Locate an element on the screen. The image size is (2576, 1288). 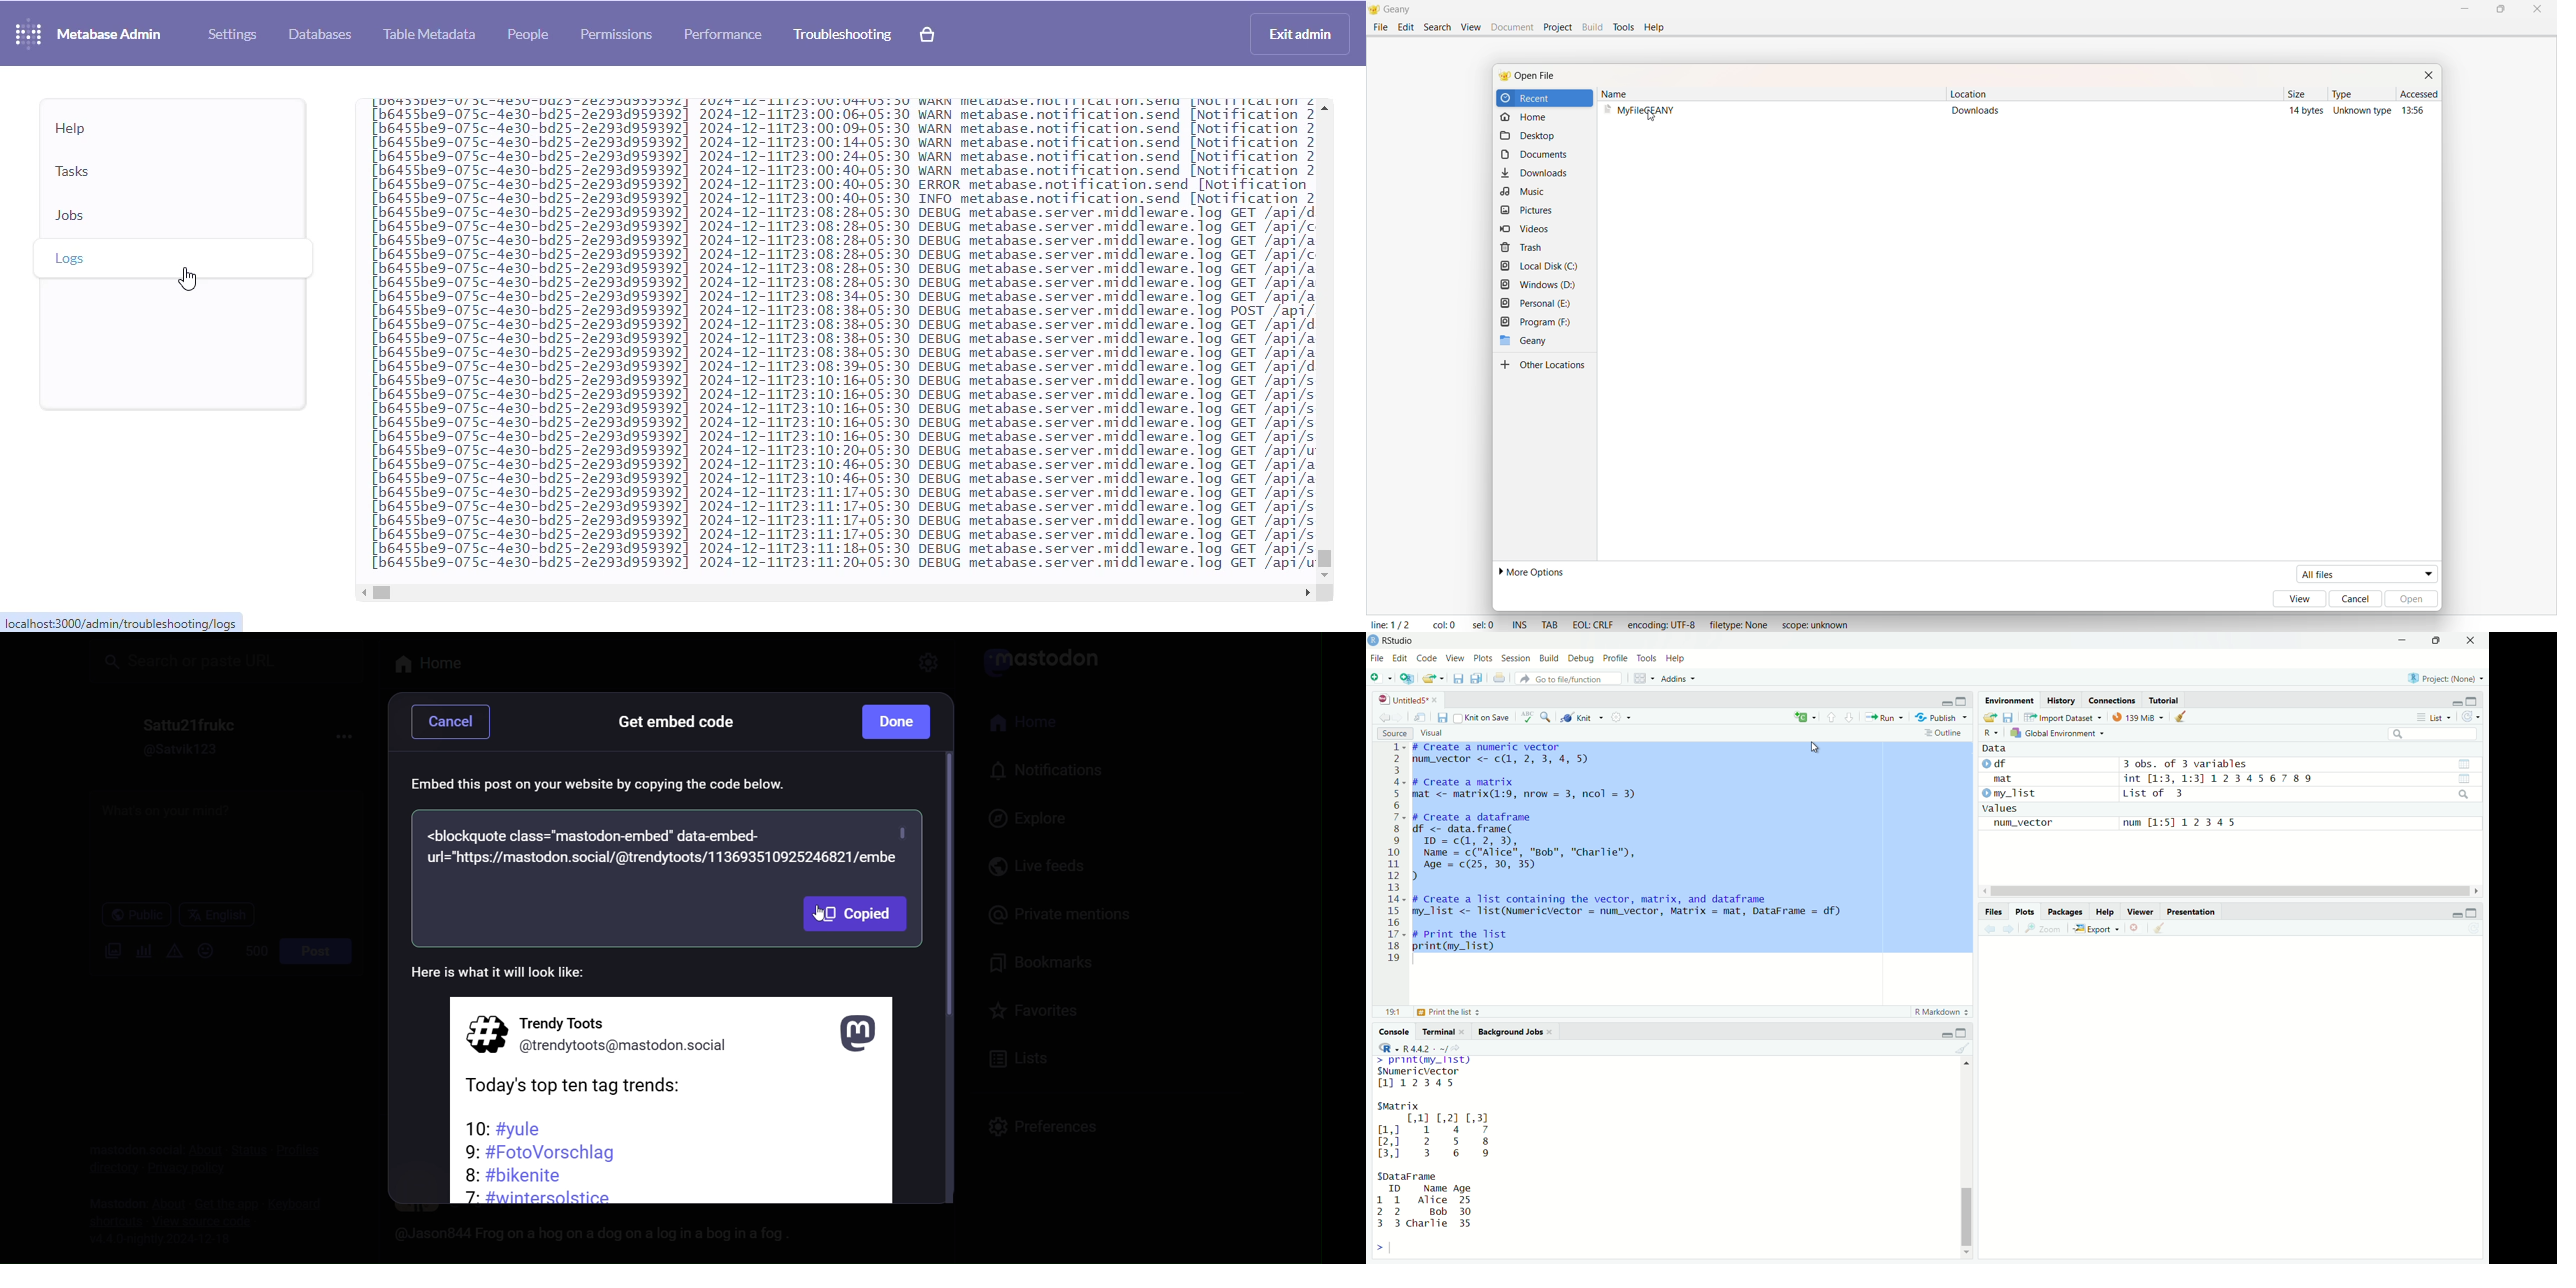
Edit is located at coordinates (1400, 658).